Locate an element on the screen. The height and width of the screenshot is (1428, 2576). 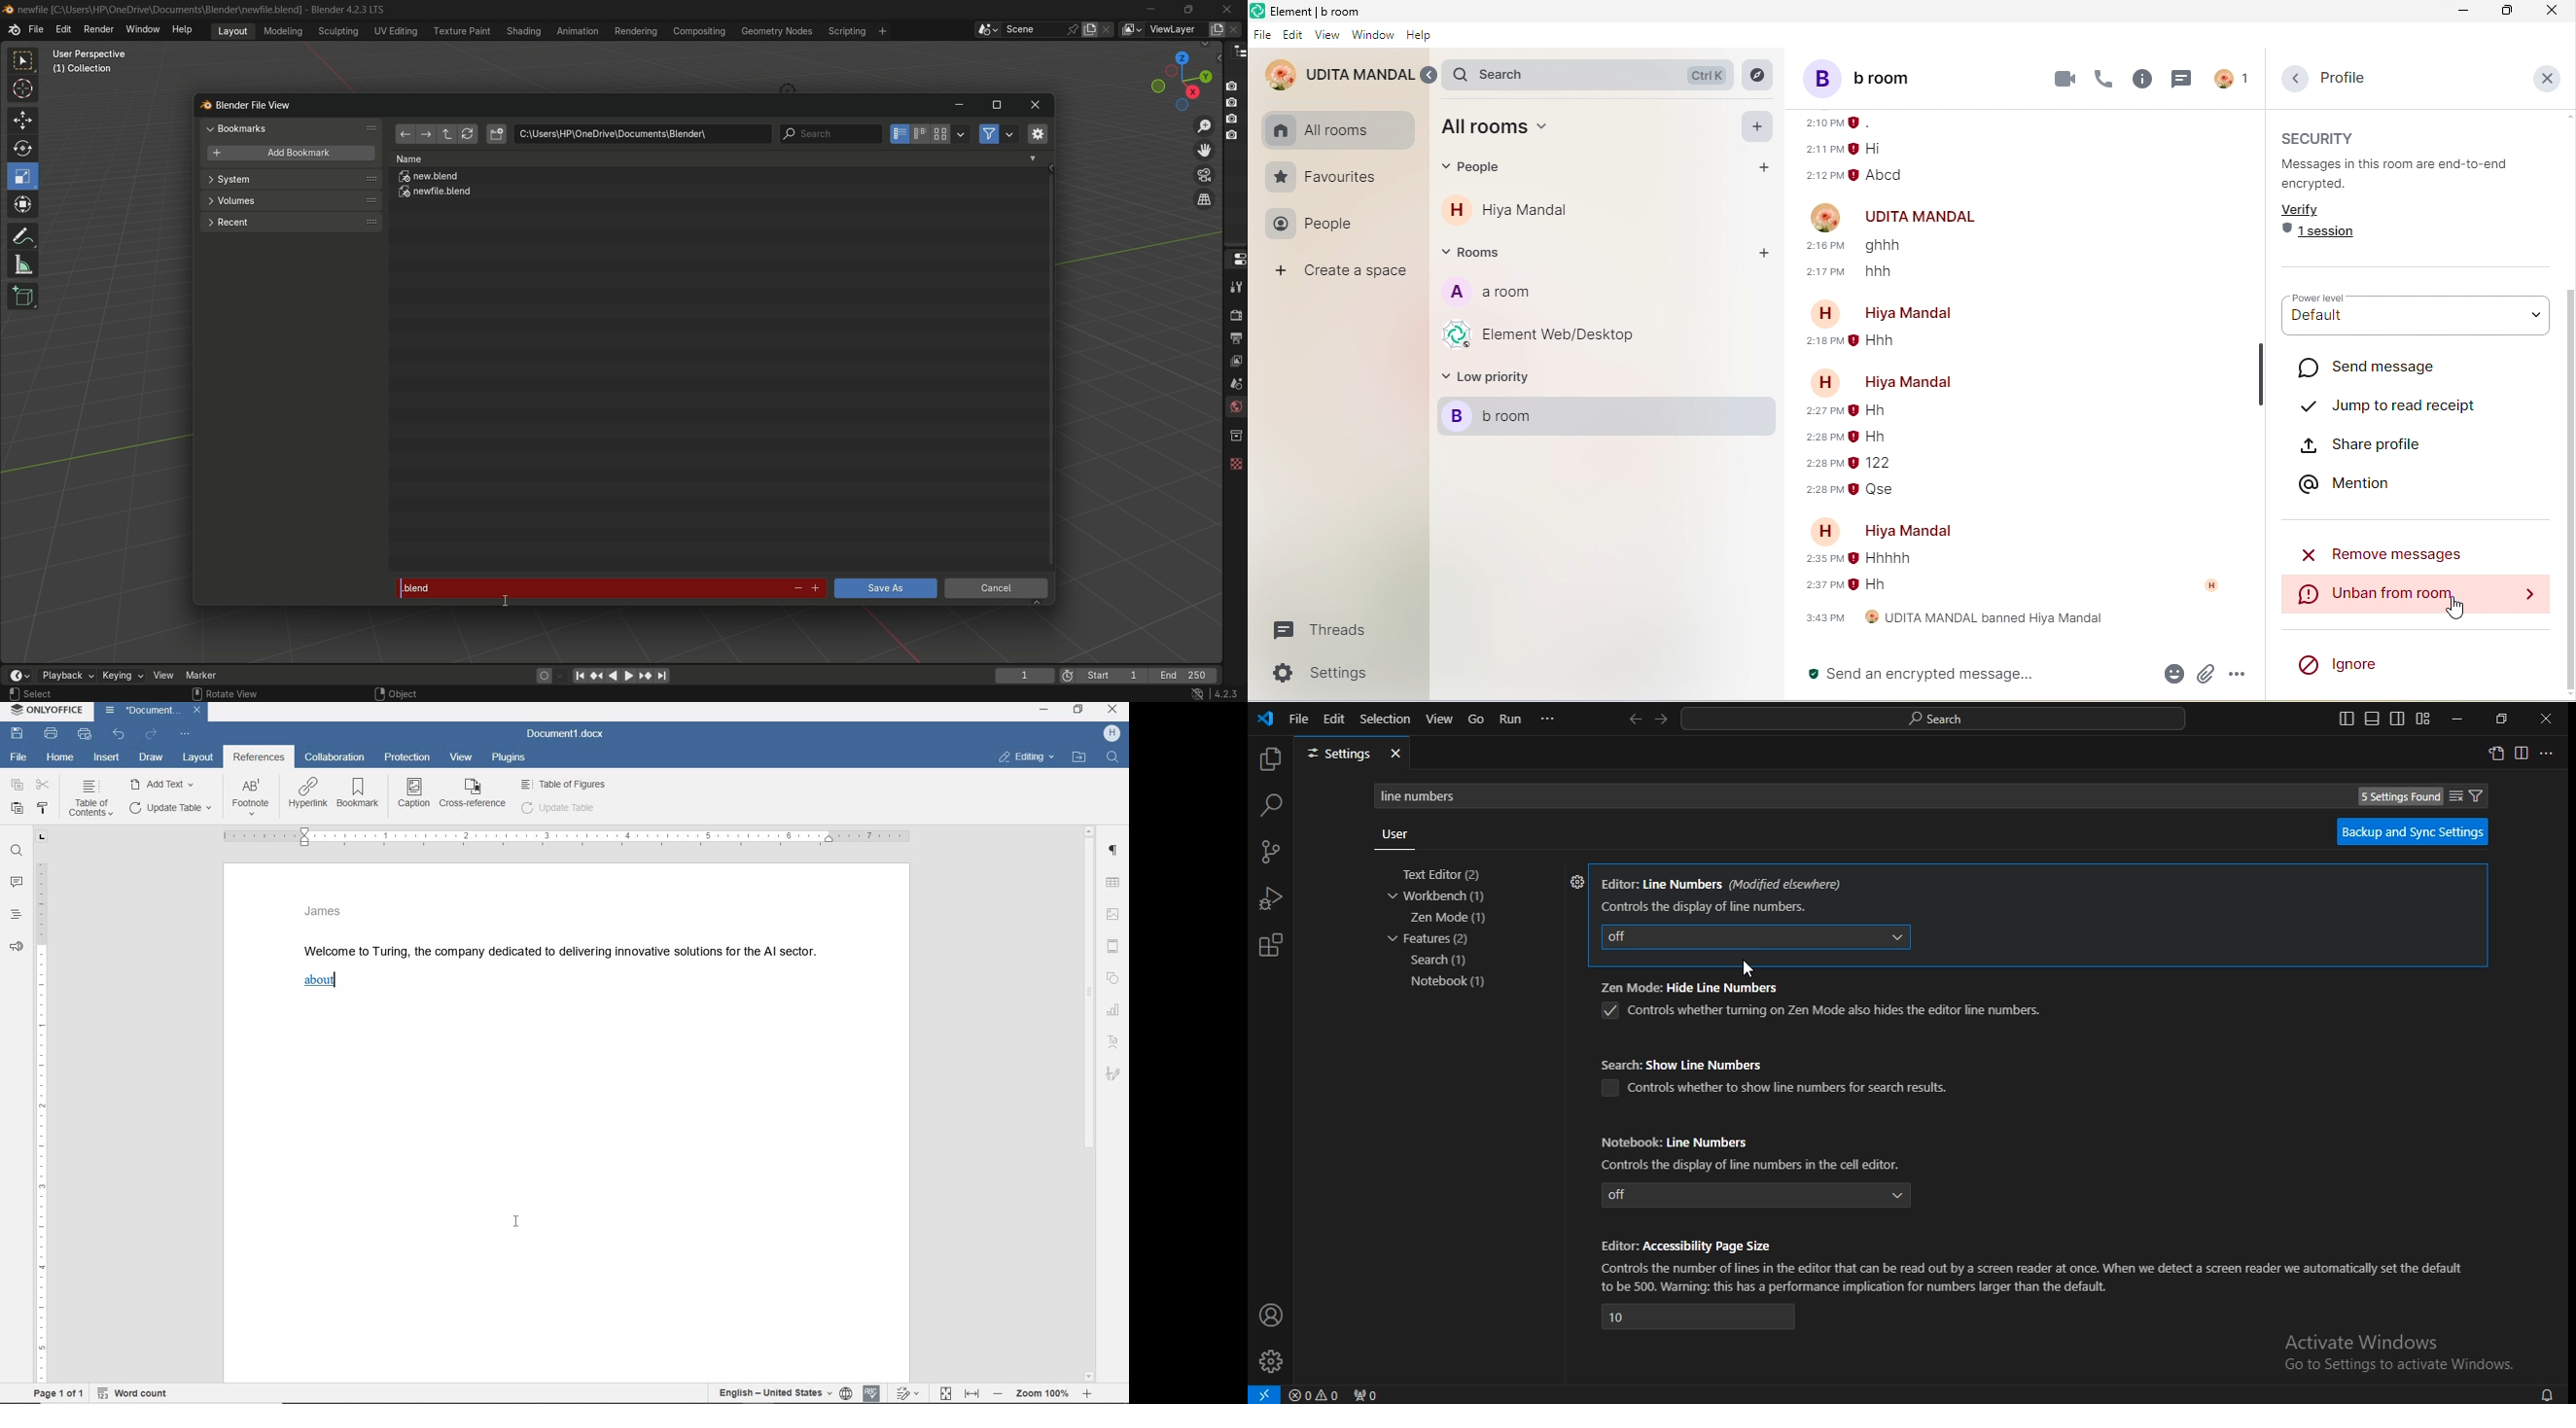
plugins is located at coordinates (510, 760).